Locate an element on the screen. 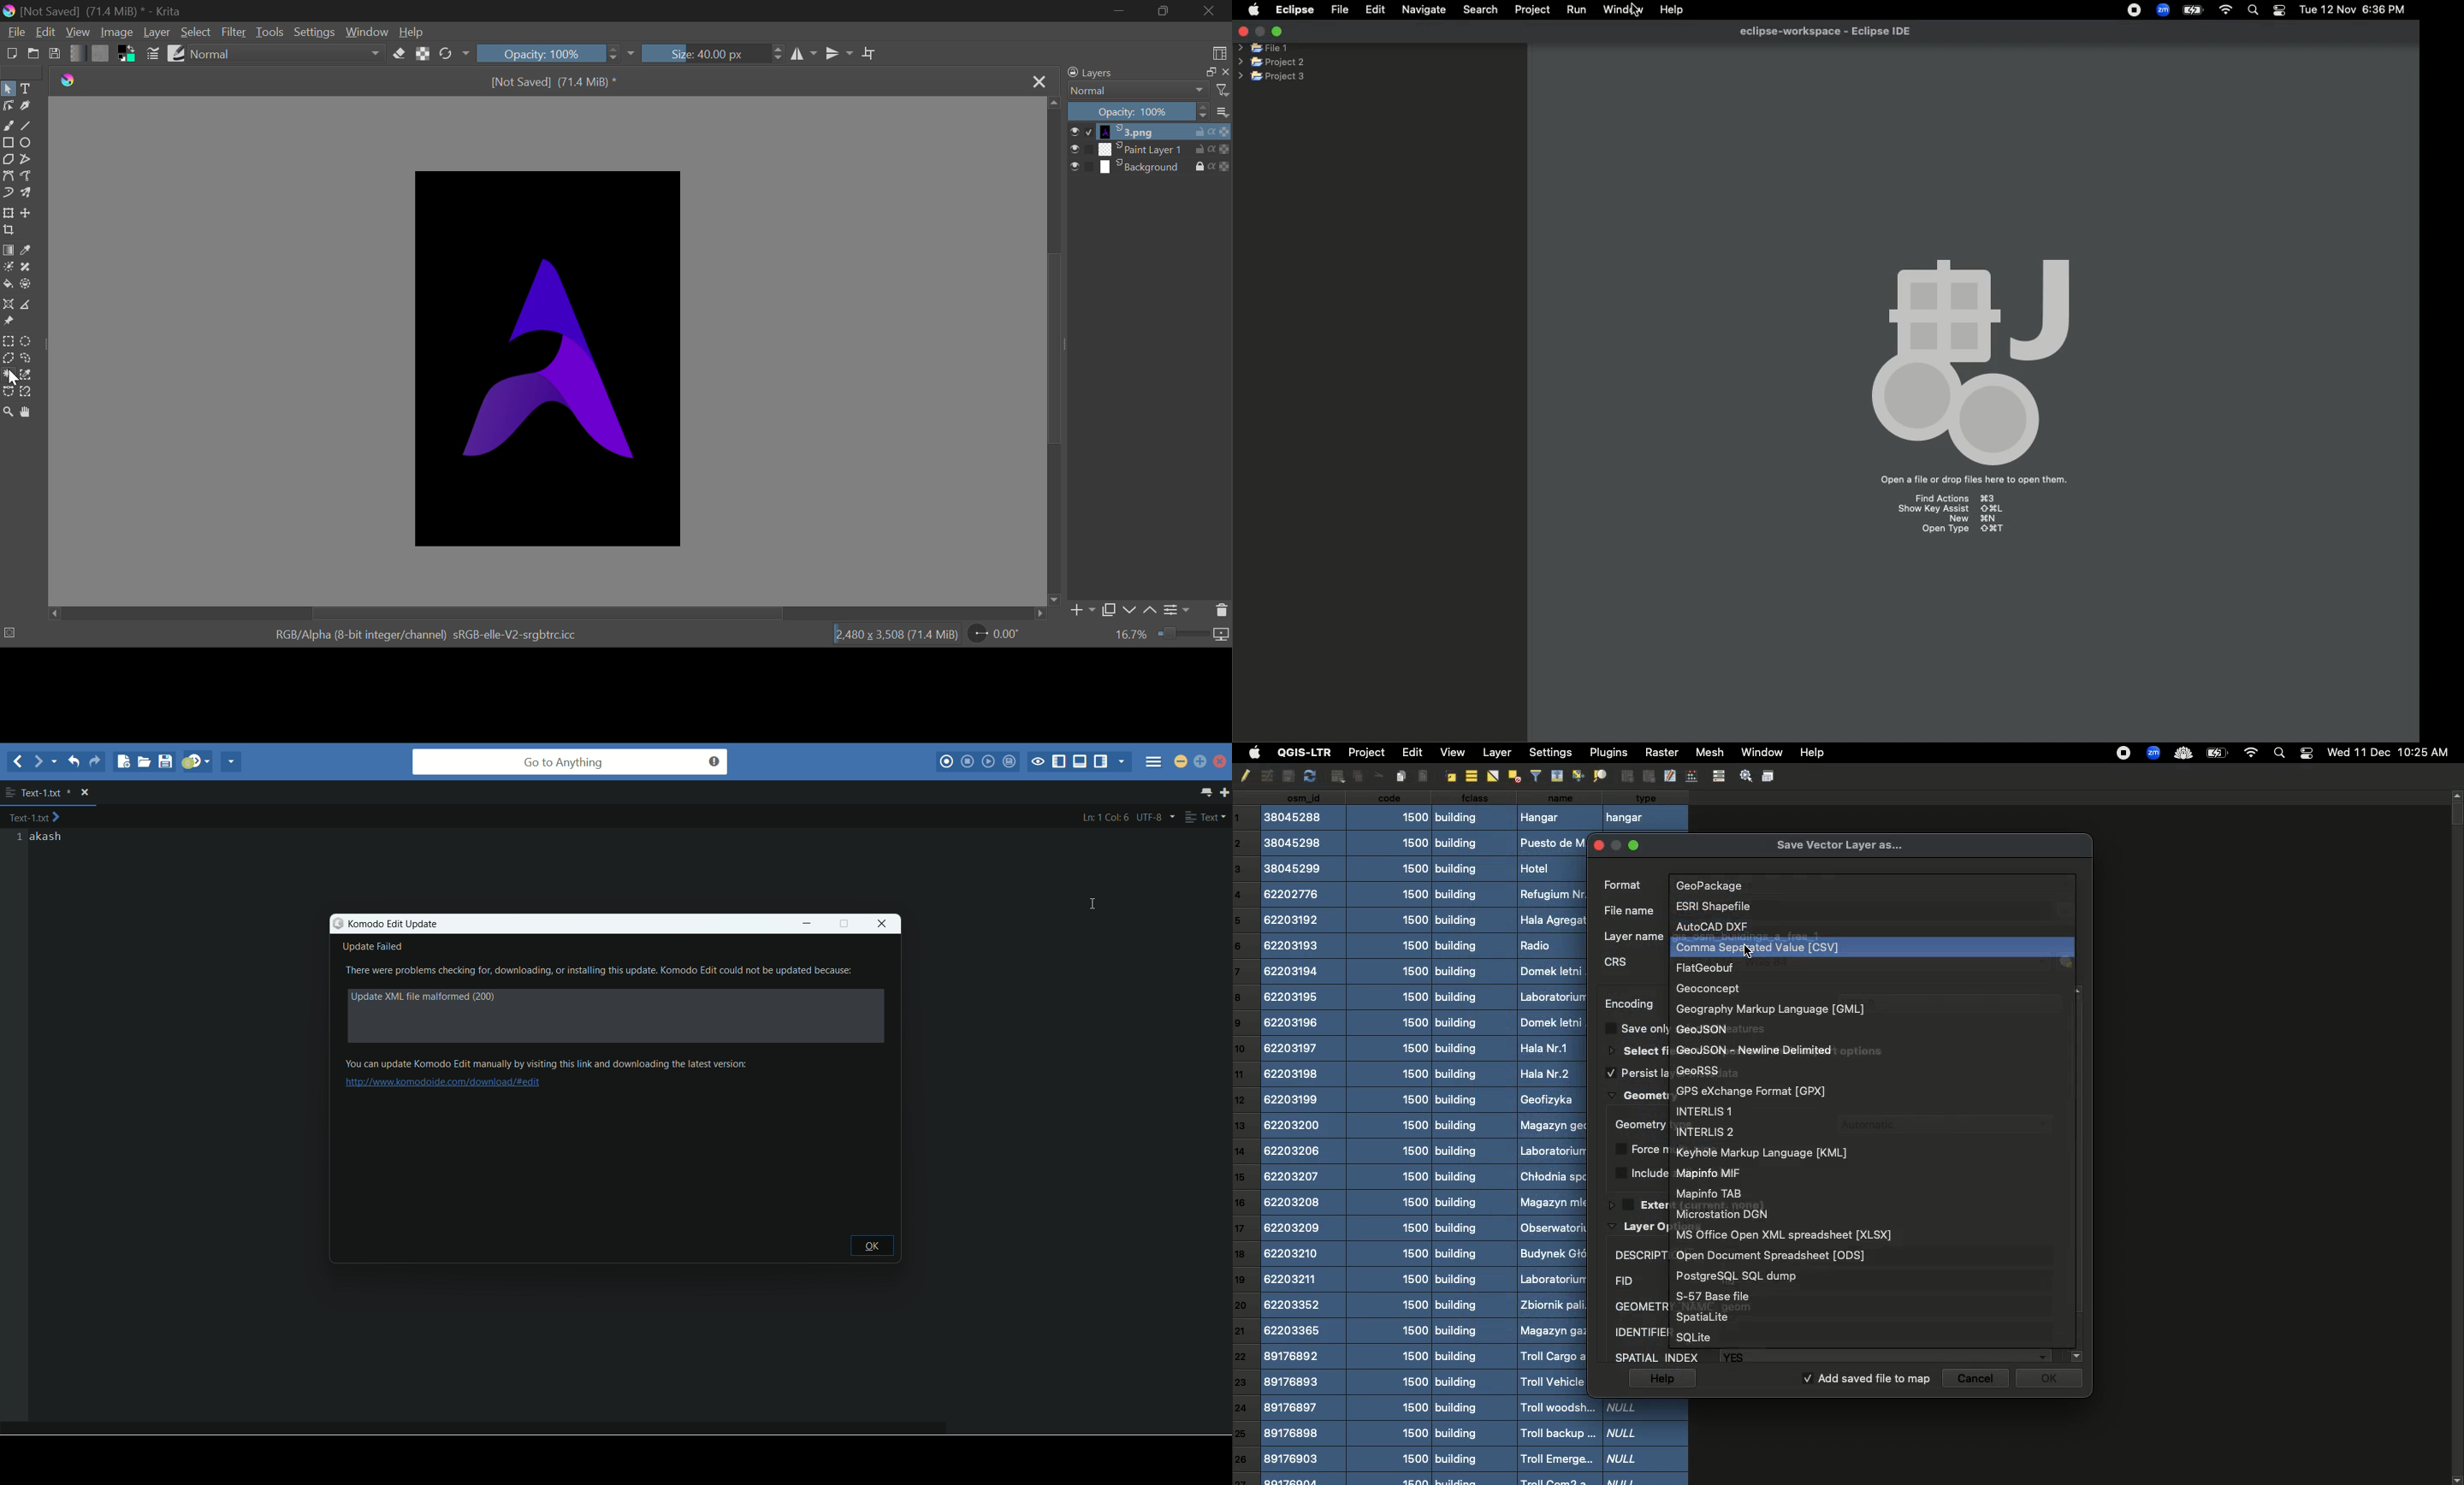 The width and height of the screenshot is (2464, 1512). Run is located at coordinates (1578, 10).